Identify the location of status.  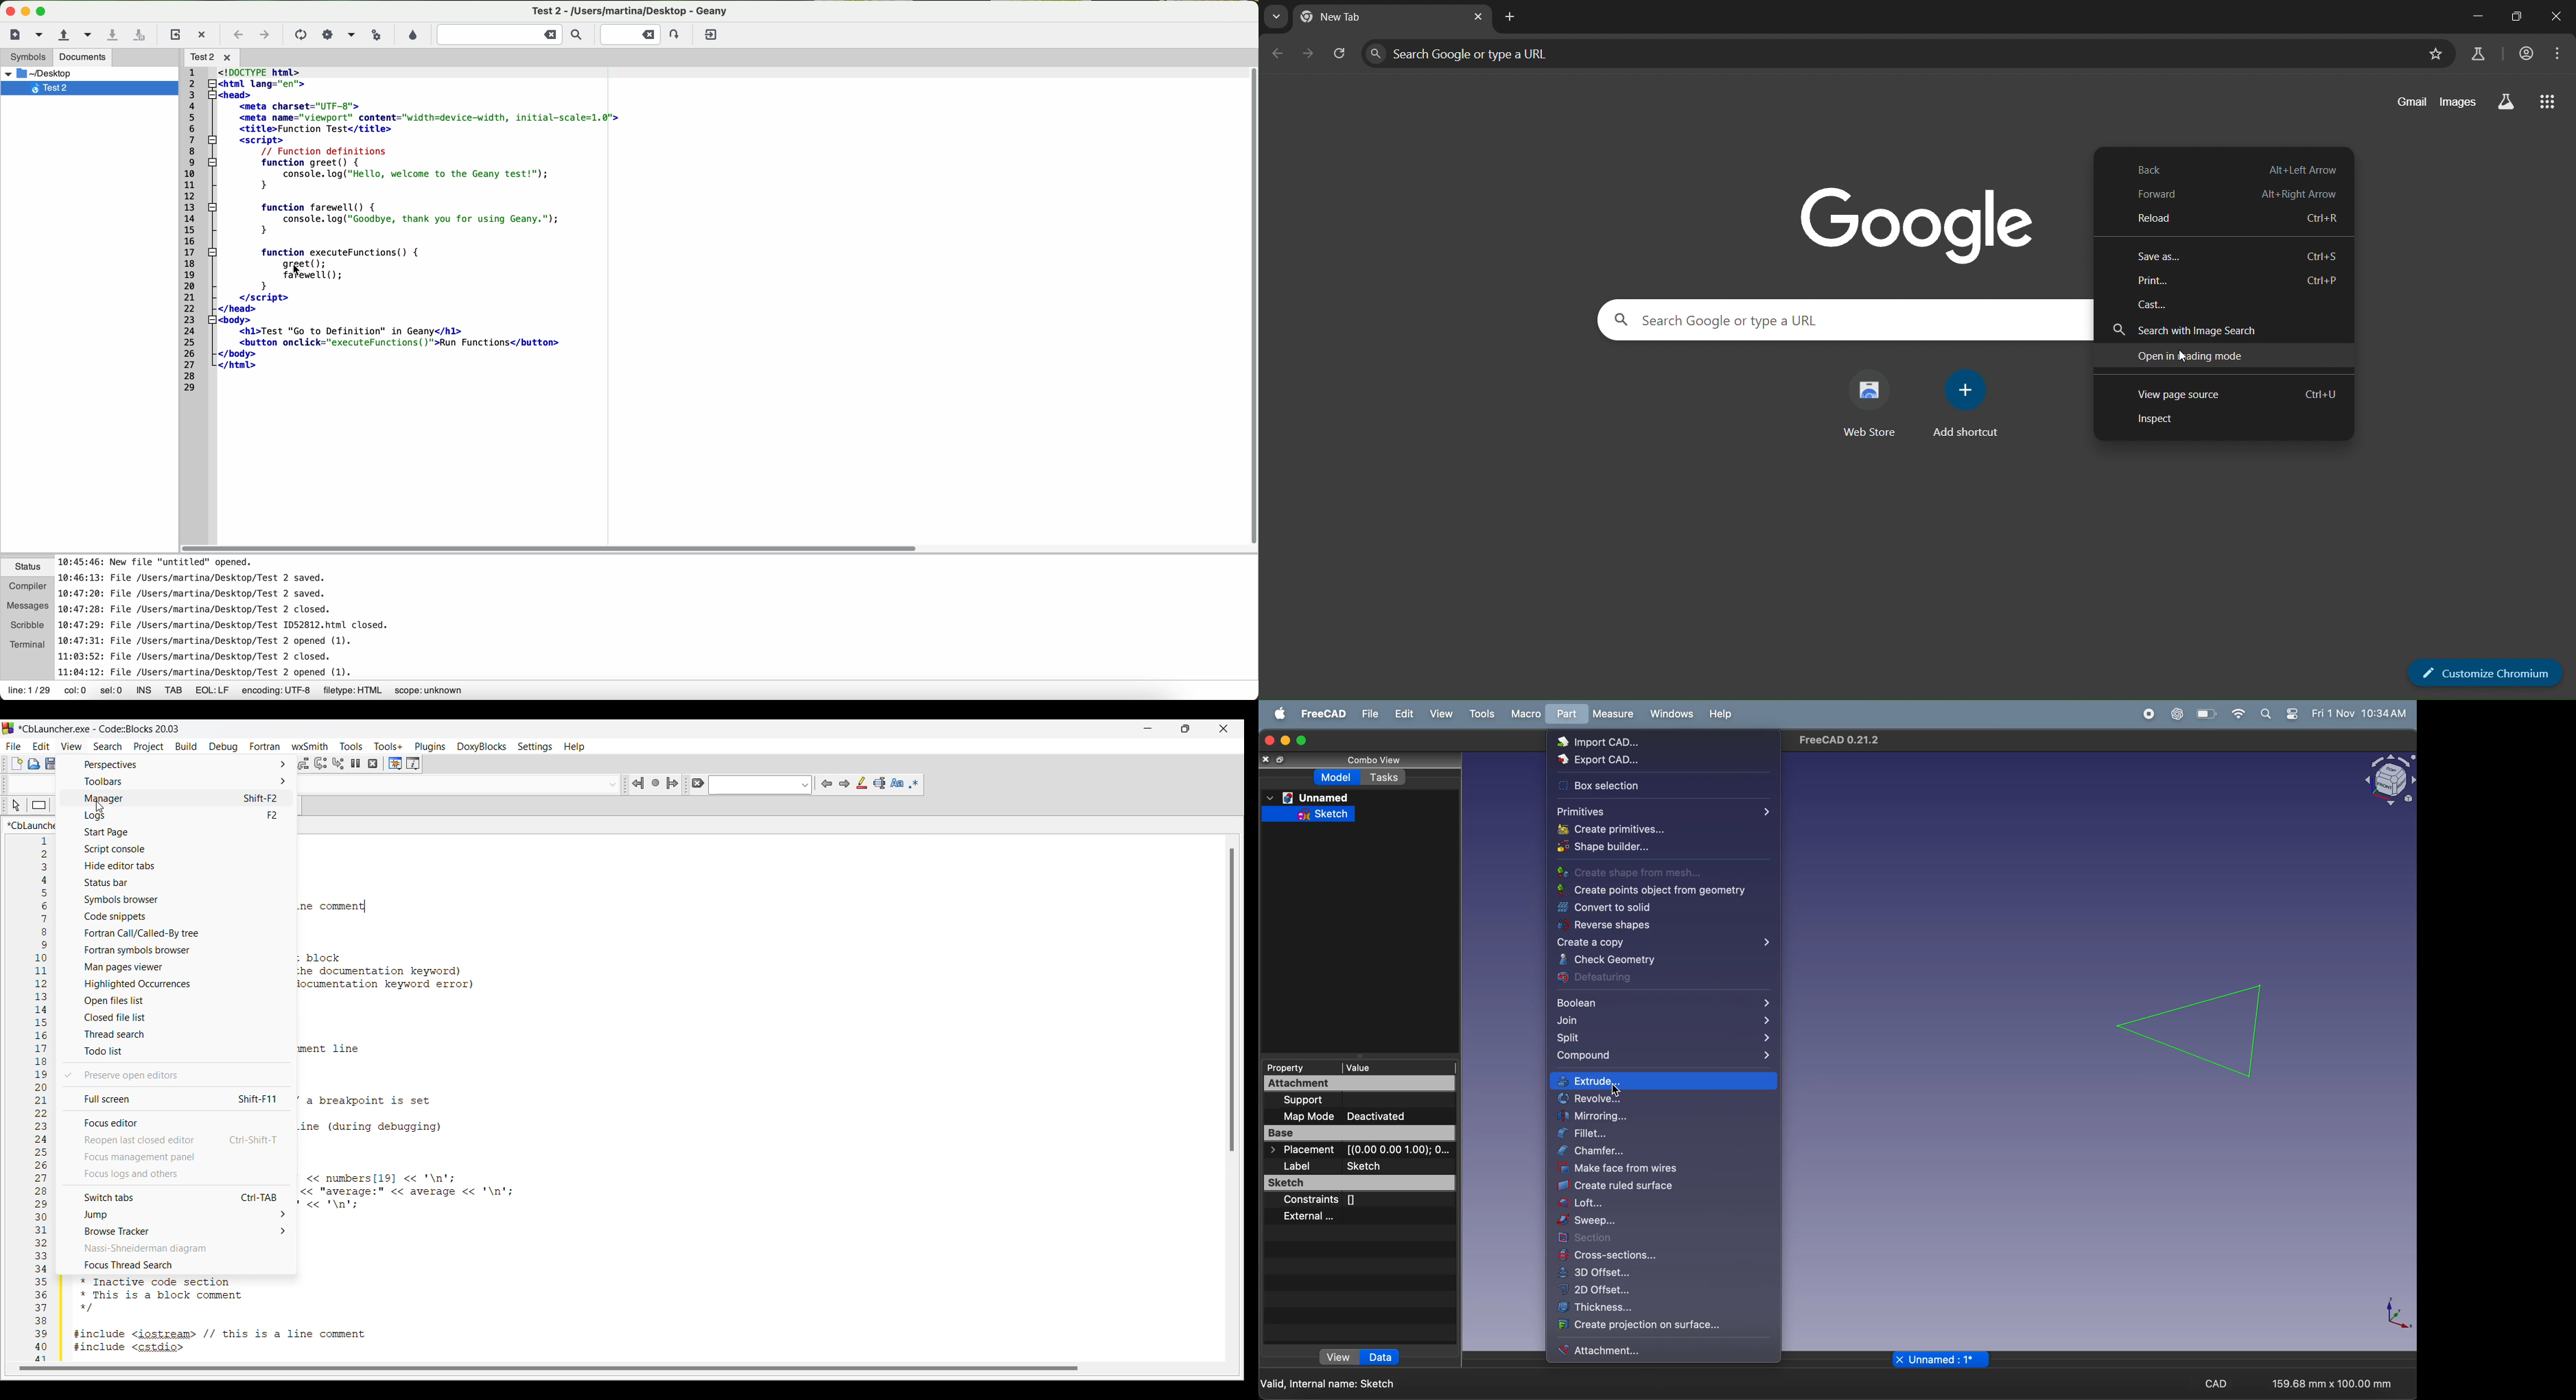
(26, 568).